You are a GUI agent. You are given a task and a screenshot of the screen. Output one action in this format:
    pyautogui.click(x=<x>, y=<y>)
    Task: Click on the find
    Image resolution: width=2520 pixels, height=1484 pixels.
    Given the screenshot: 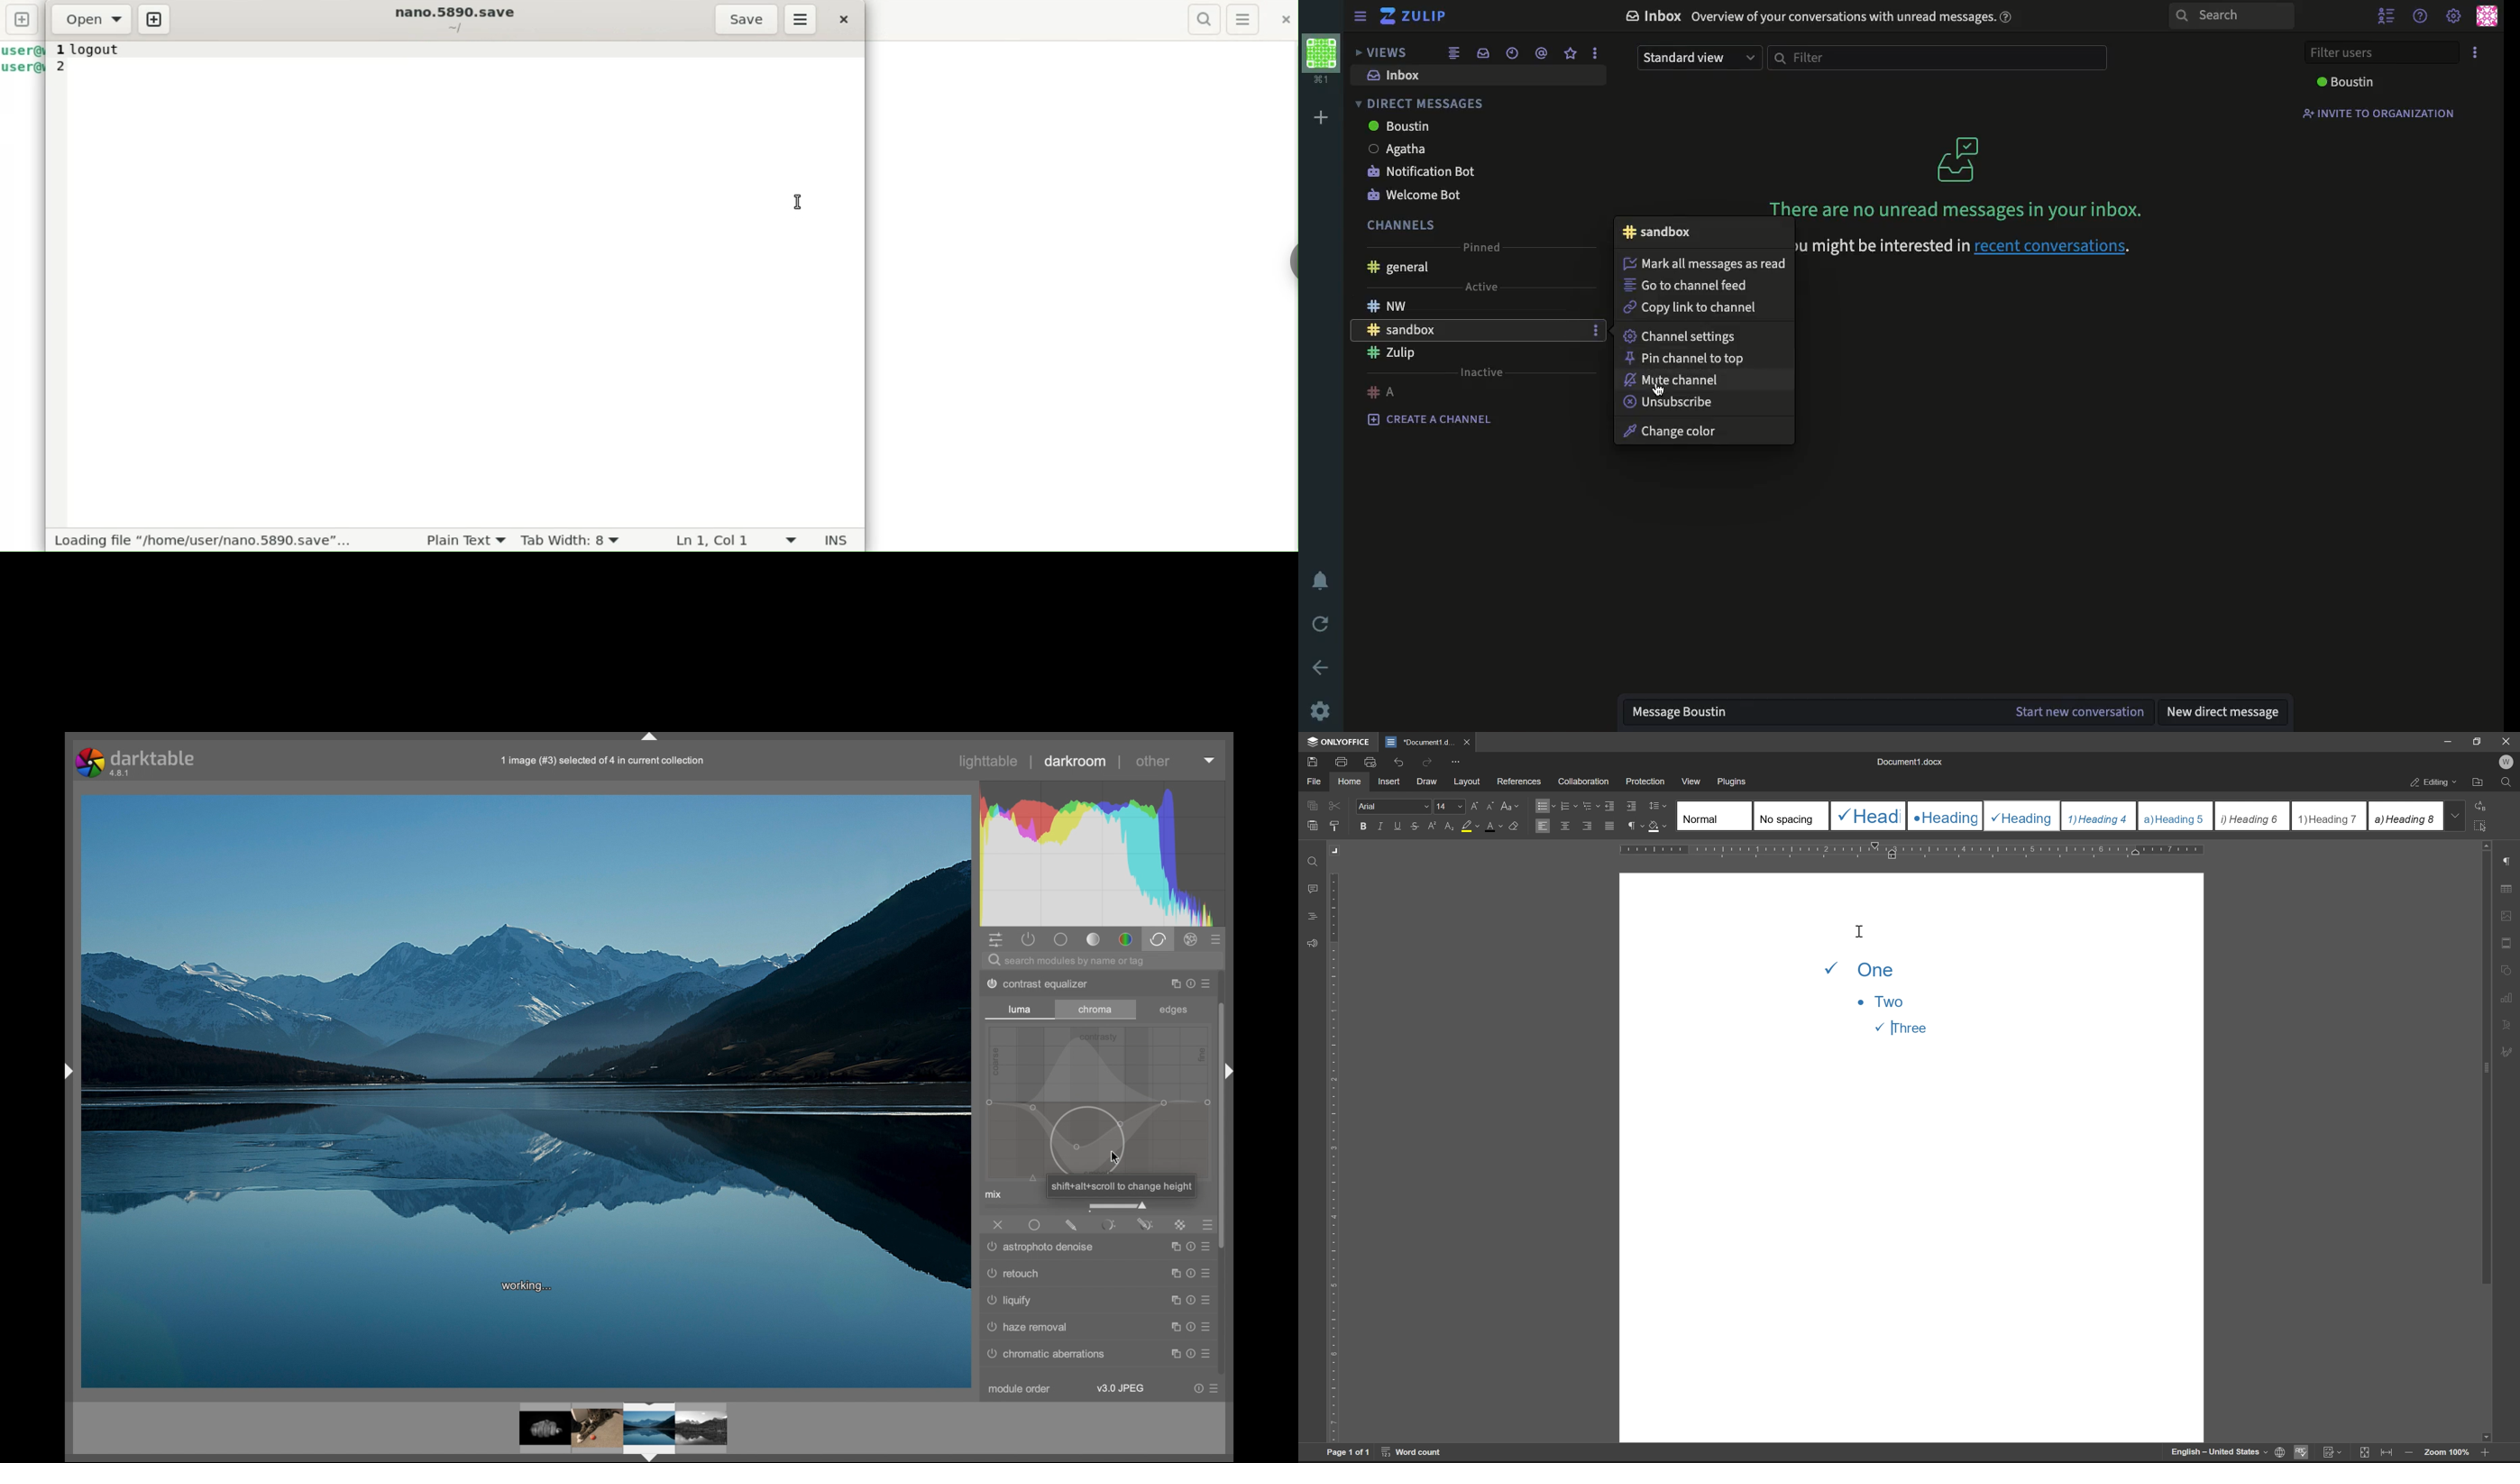 What is the action you would take?
    pyautogui.click(x=1314, y=863)
    